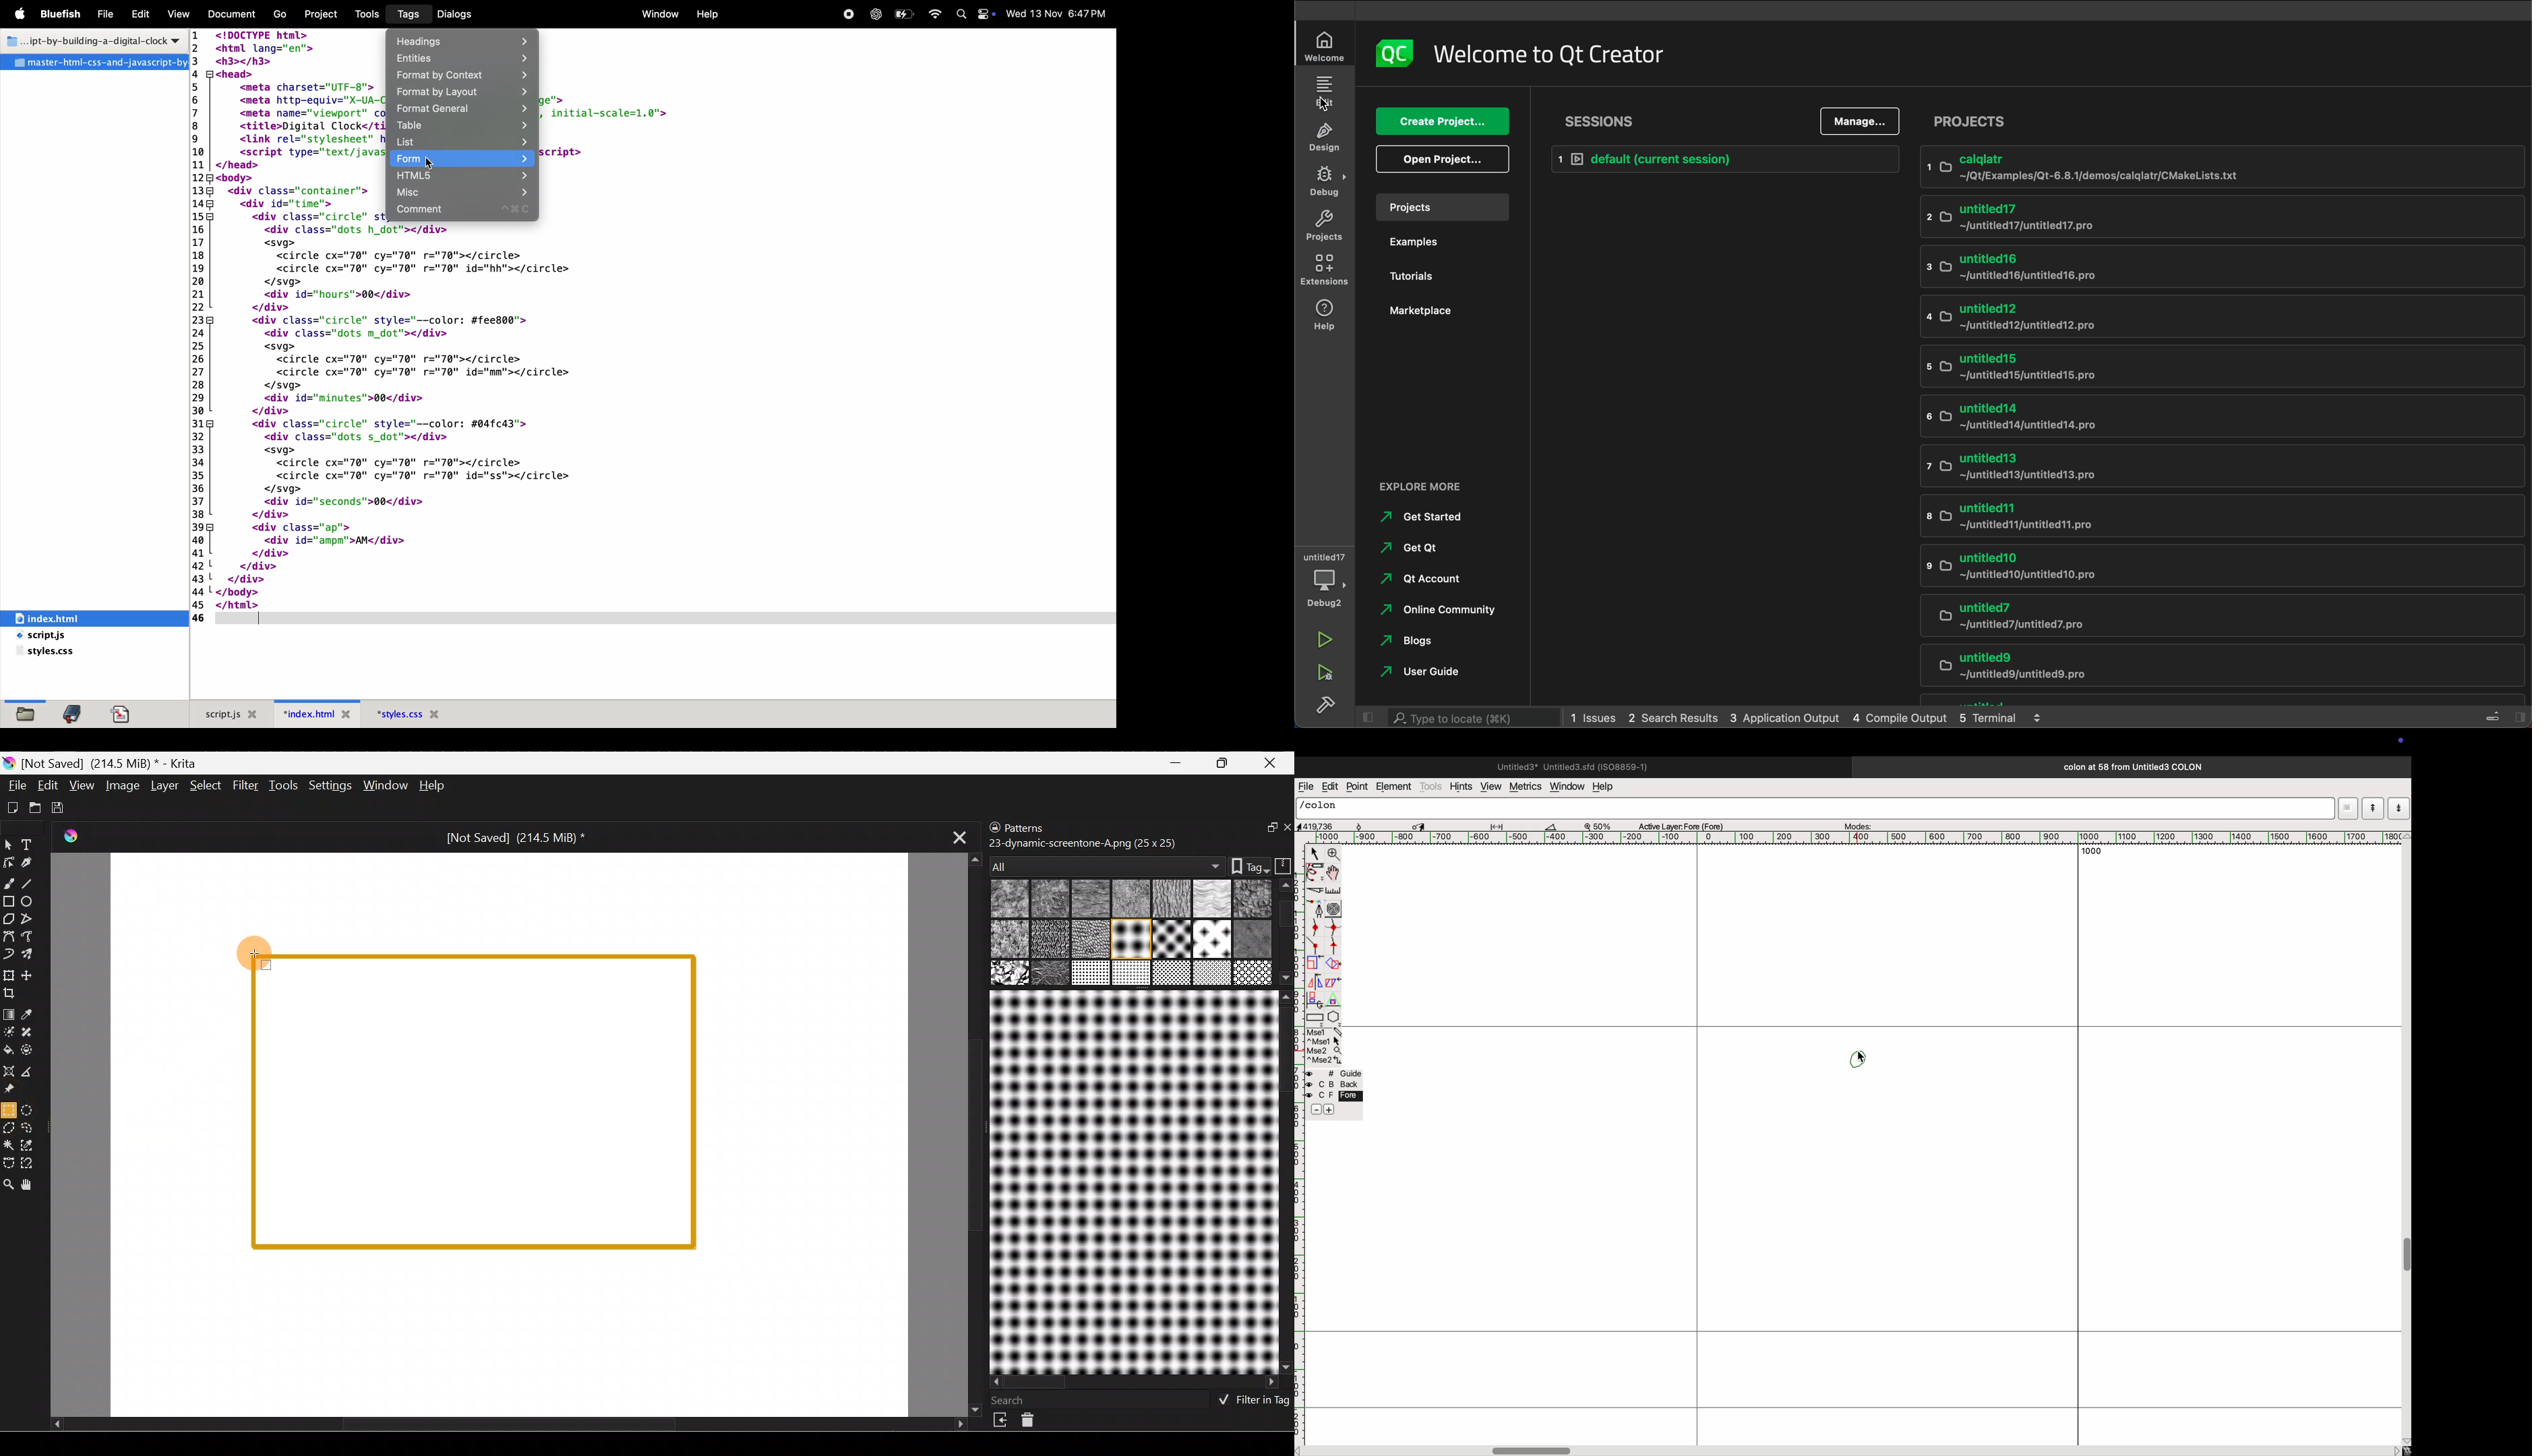 This screenshot has width=2548, height=1456. Describe the element at coordinates (8, 917) in the screenshot. I see `Polygon tool` at that location.